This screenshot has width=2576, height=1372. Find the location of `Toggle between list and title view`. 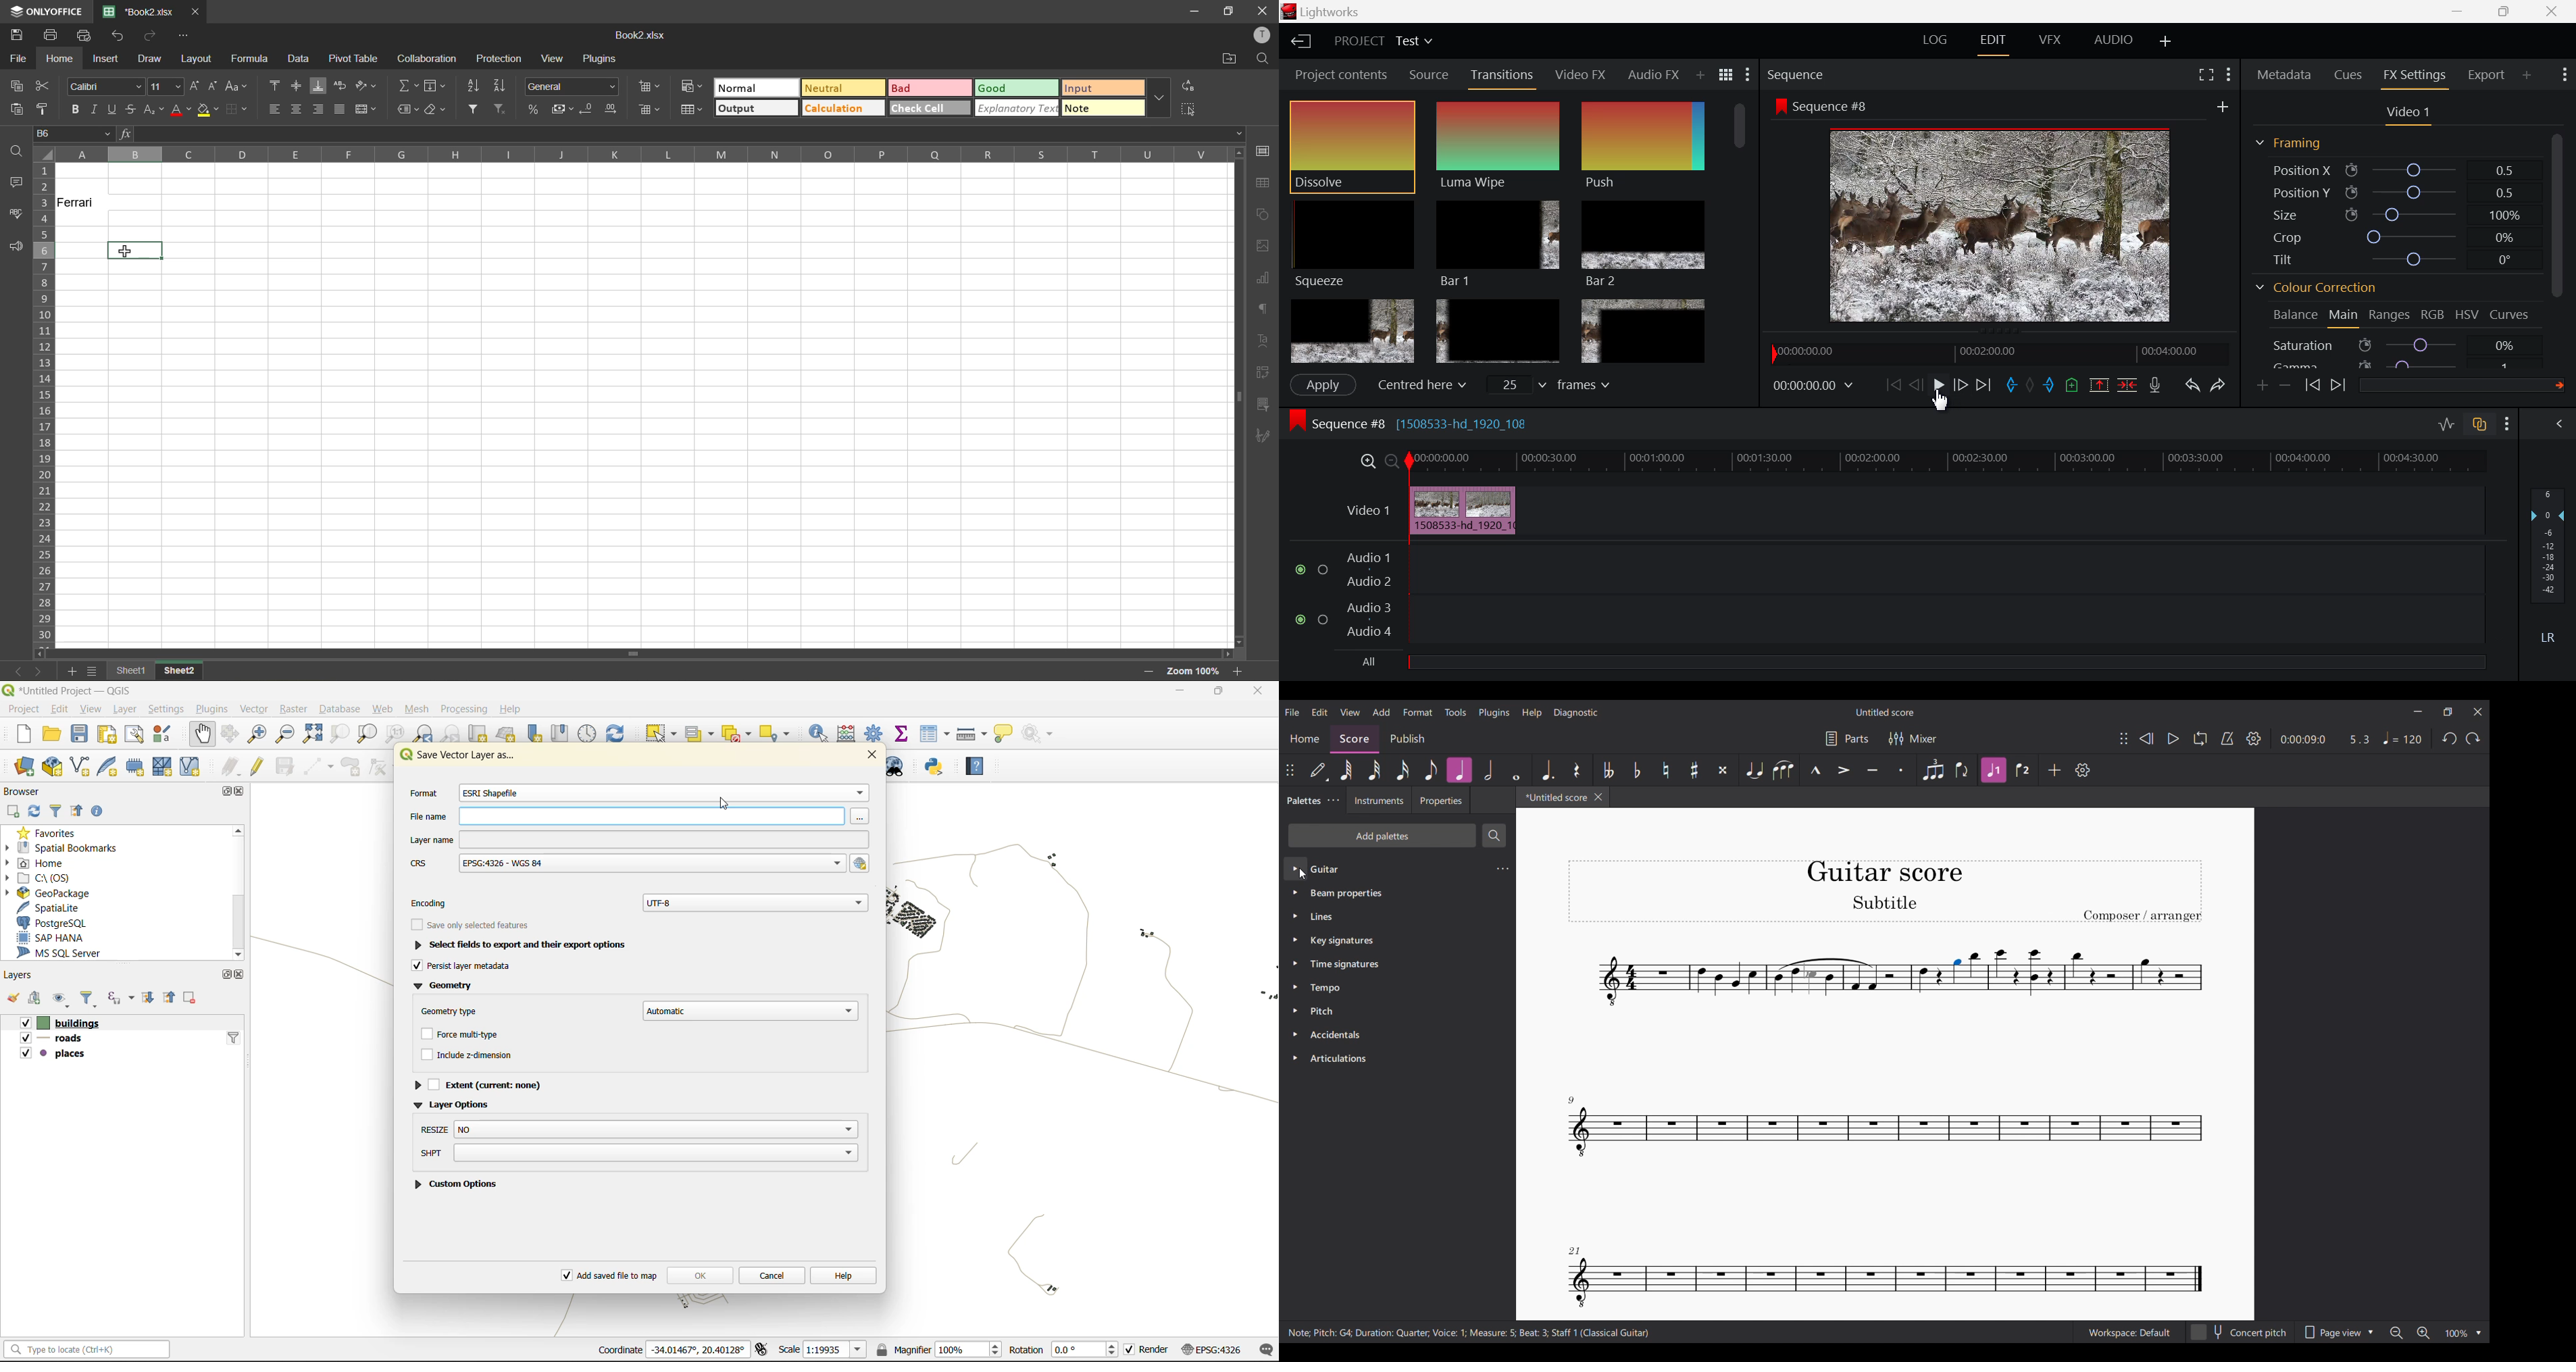

Toggle between list and title view is located at coordinates (1727, 75).